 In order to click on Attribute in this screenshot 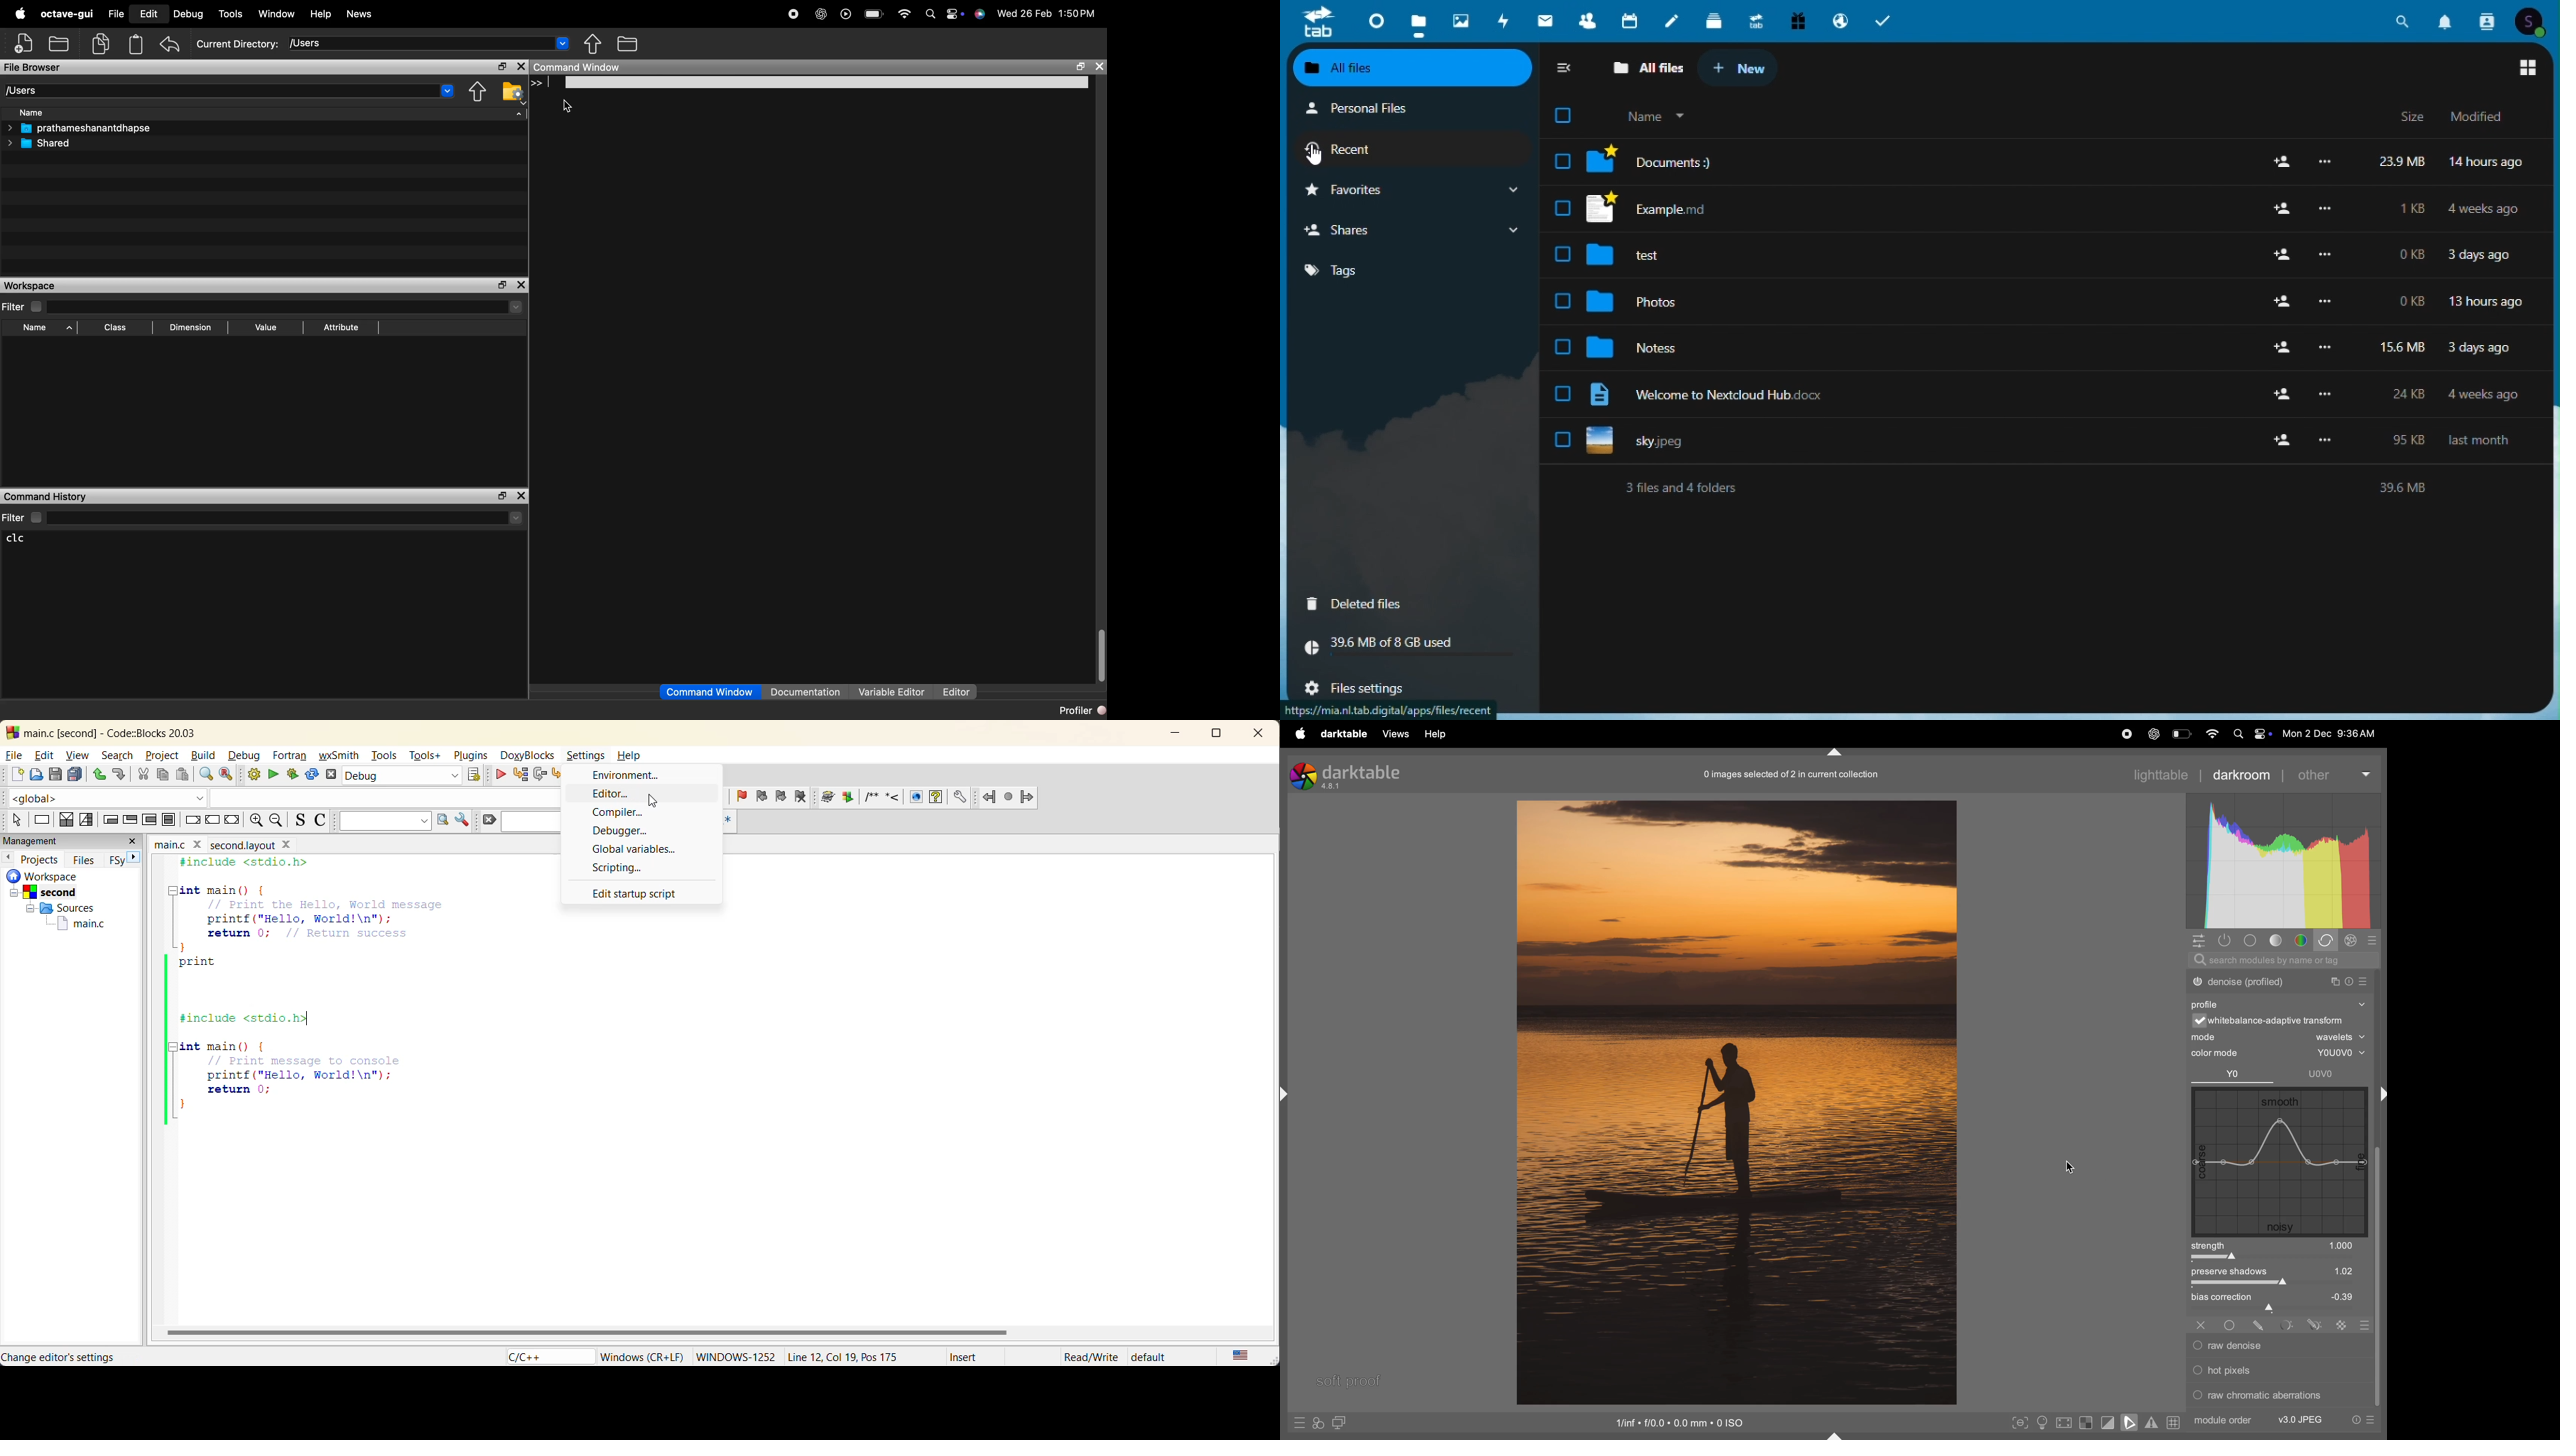, I will do `click(342, 328)`.